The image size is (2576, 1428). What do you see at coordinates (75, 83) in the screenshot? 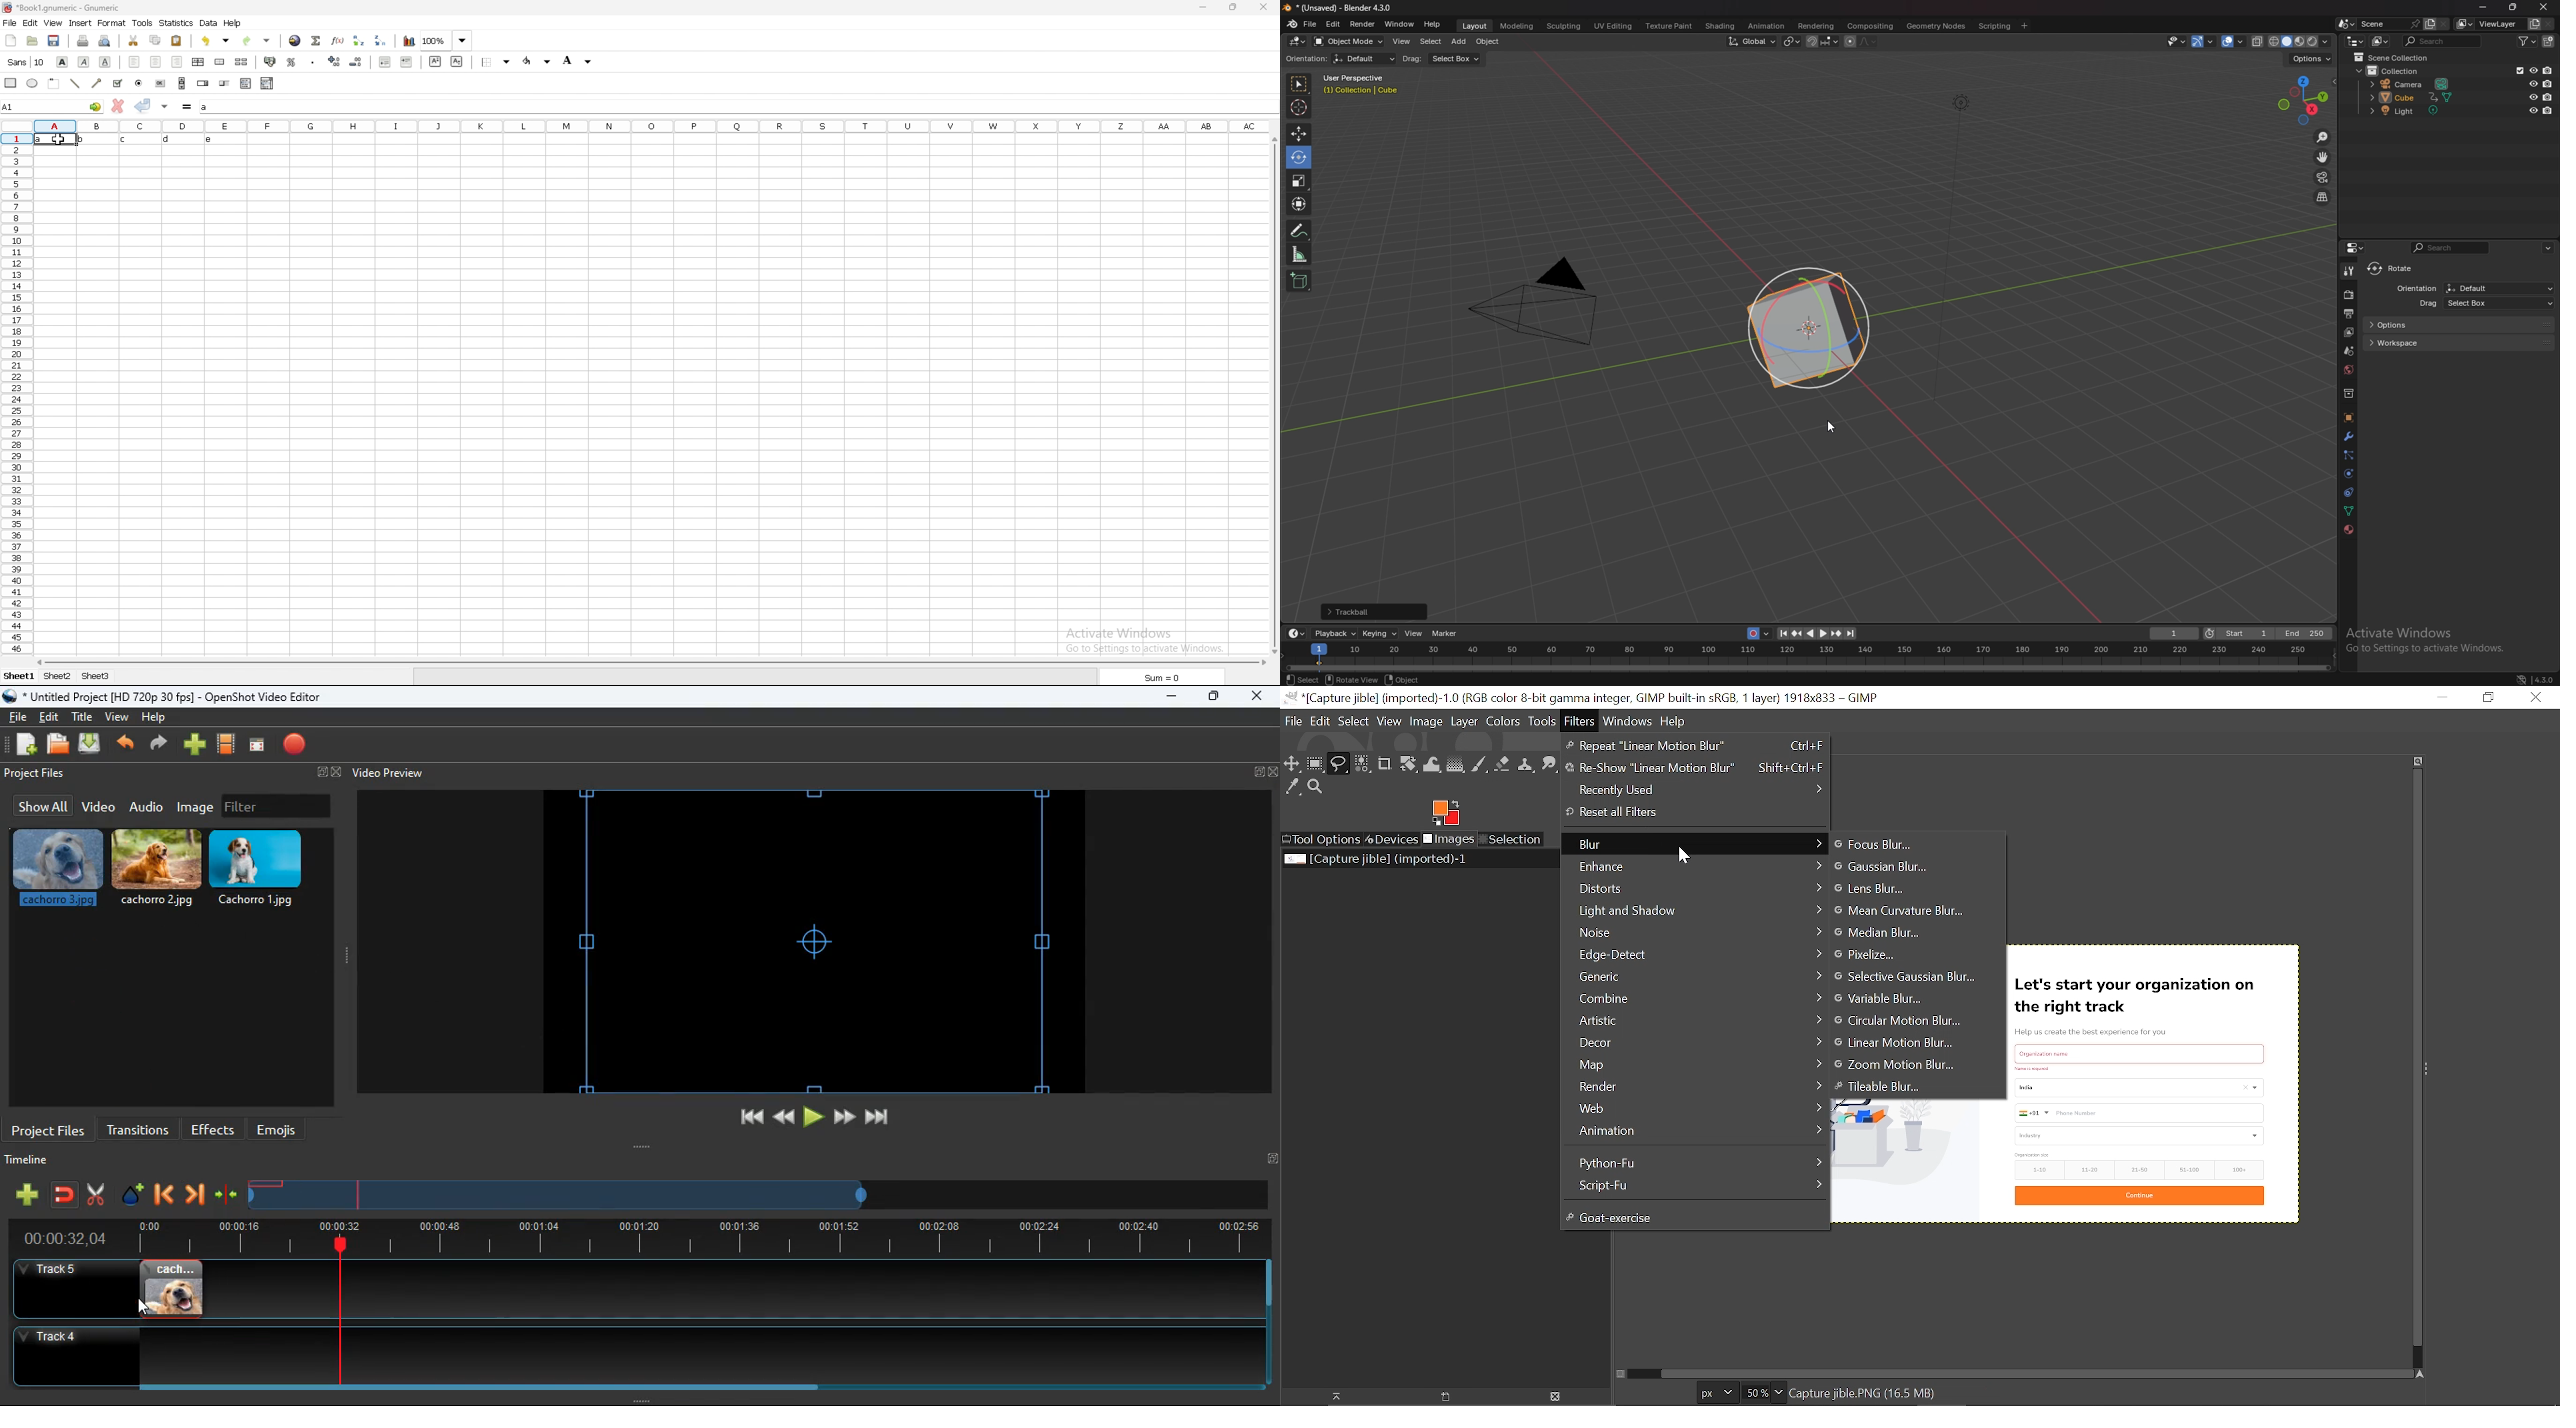
I see `line` at bounding box center [75, 83].